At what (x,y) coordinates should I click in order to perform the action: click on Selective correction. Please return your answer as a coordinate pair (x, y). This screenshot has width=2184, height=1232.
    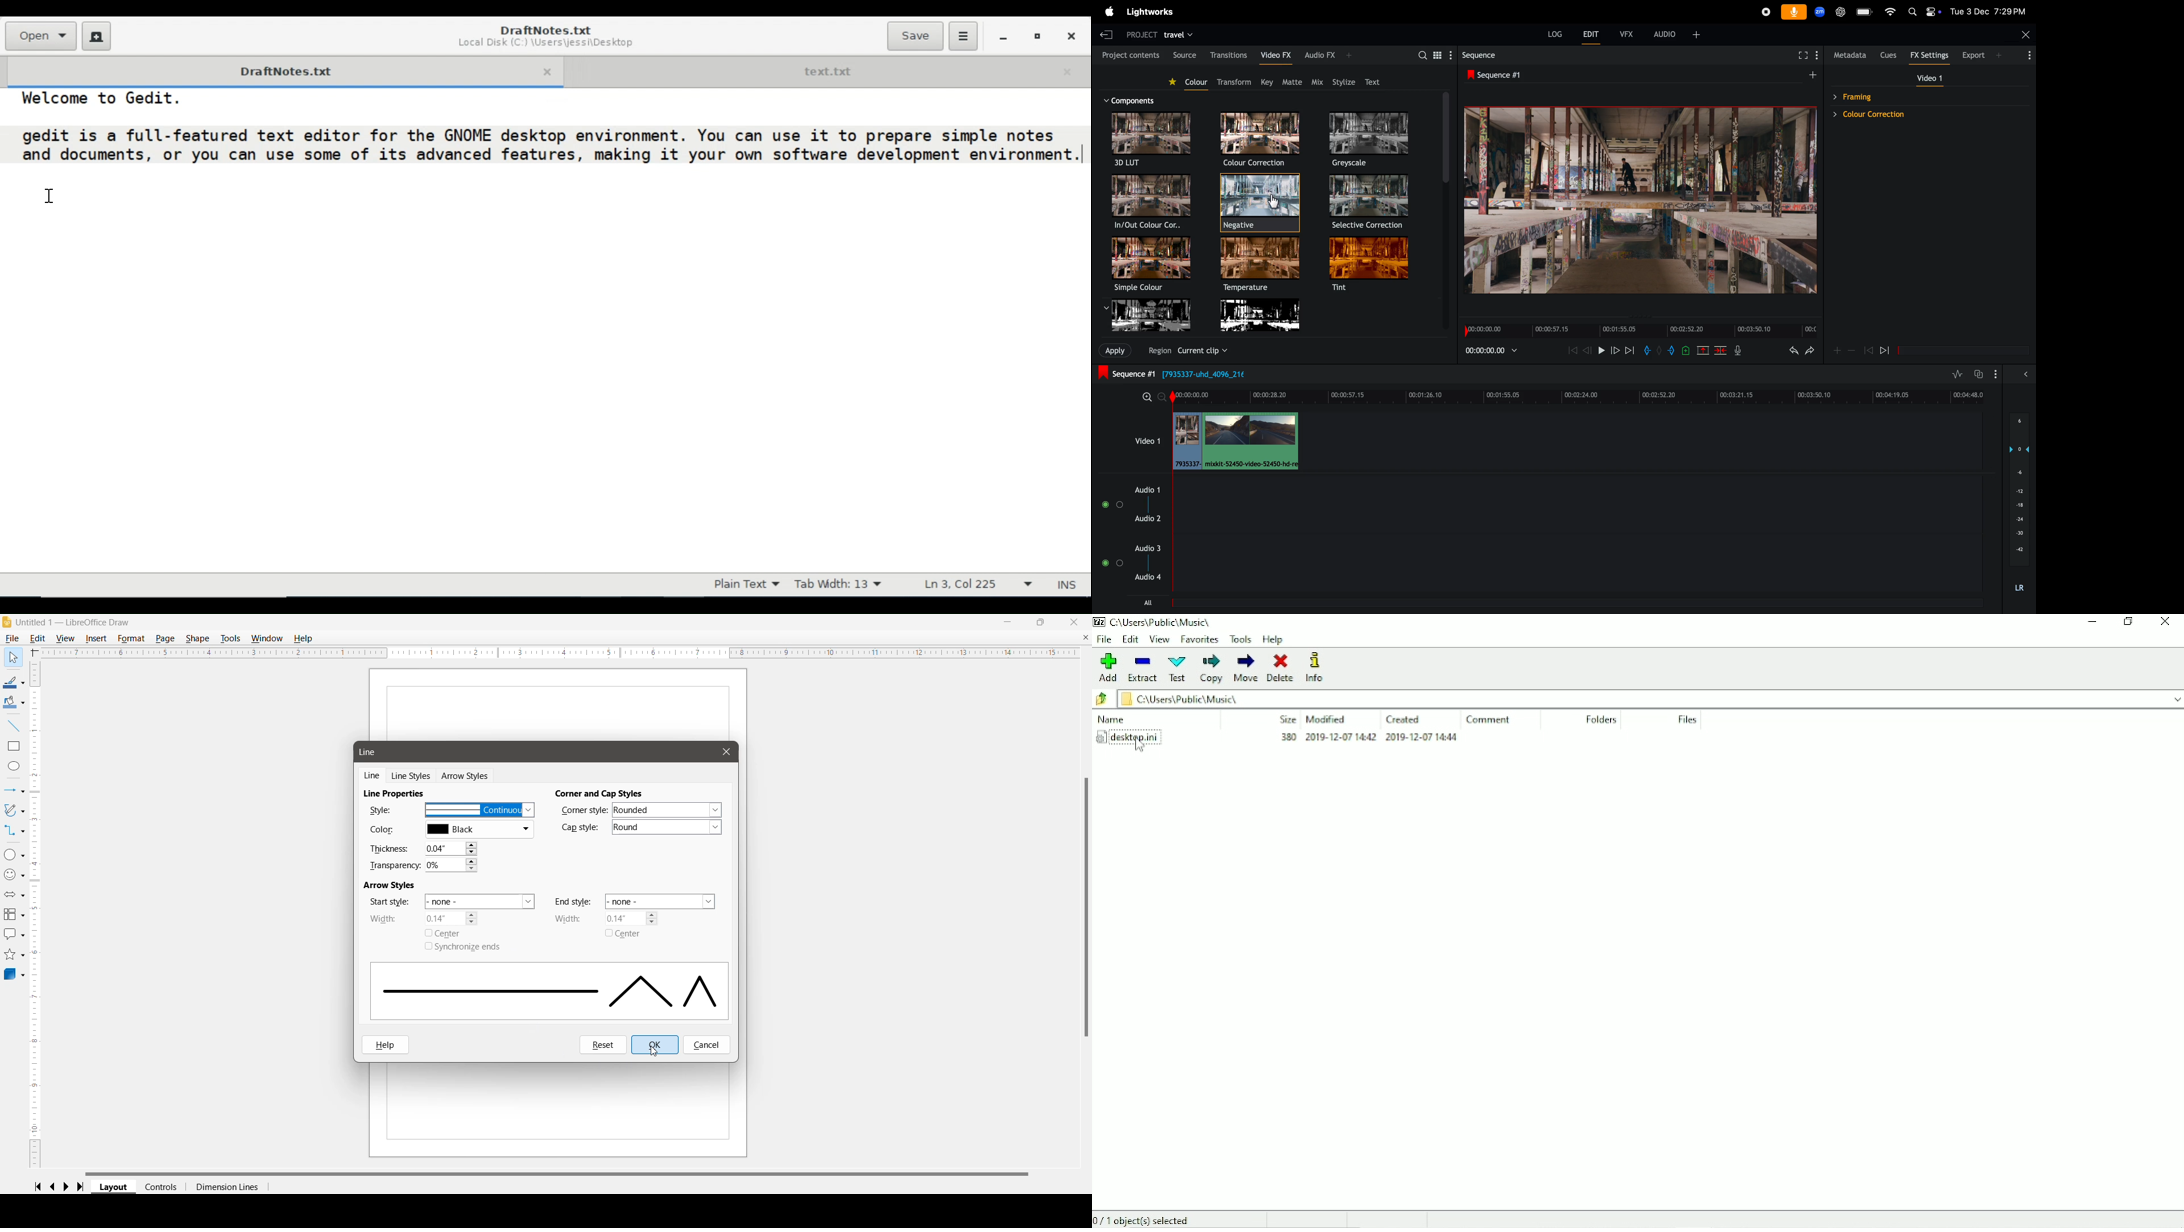
    Looking at the image, I should click on (1369, 204).